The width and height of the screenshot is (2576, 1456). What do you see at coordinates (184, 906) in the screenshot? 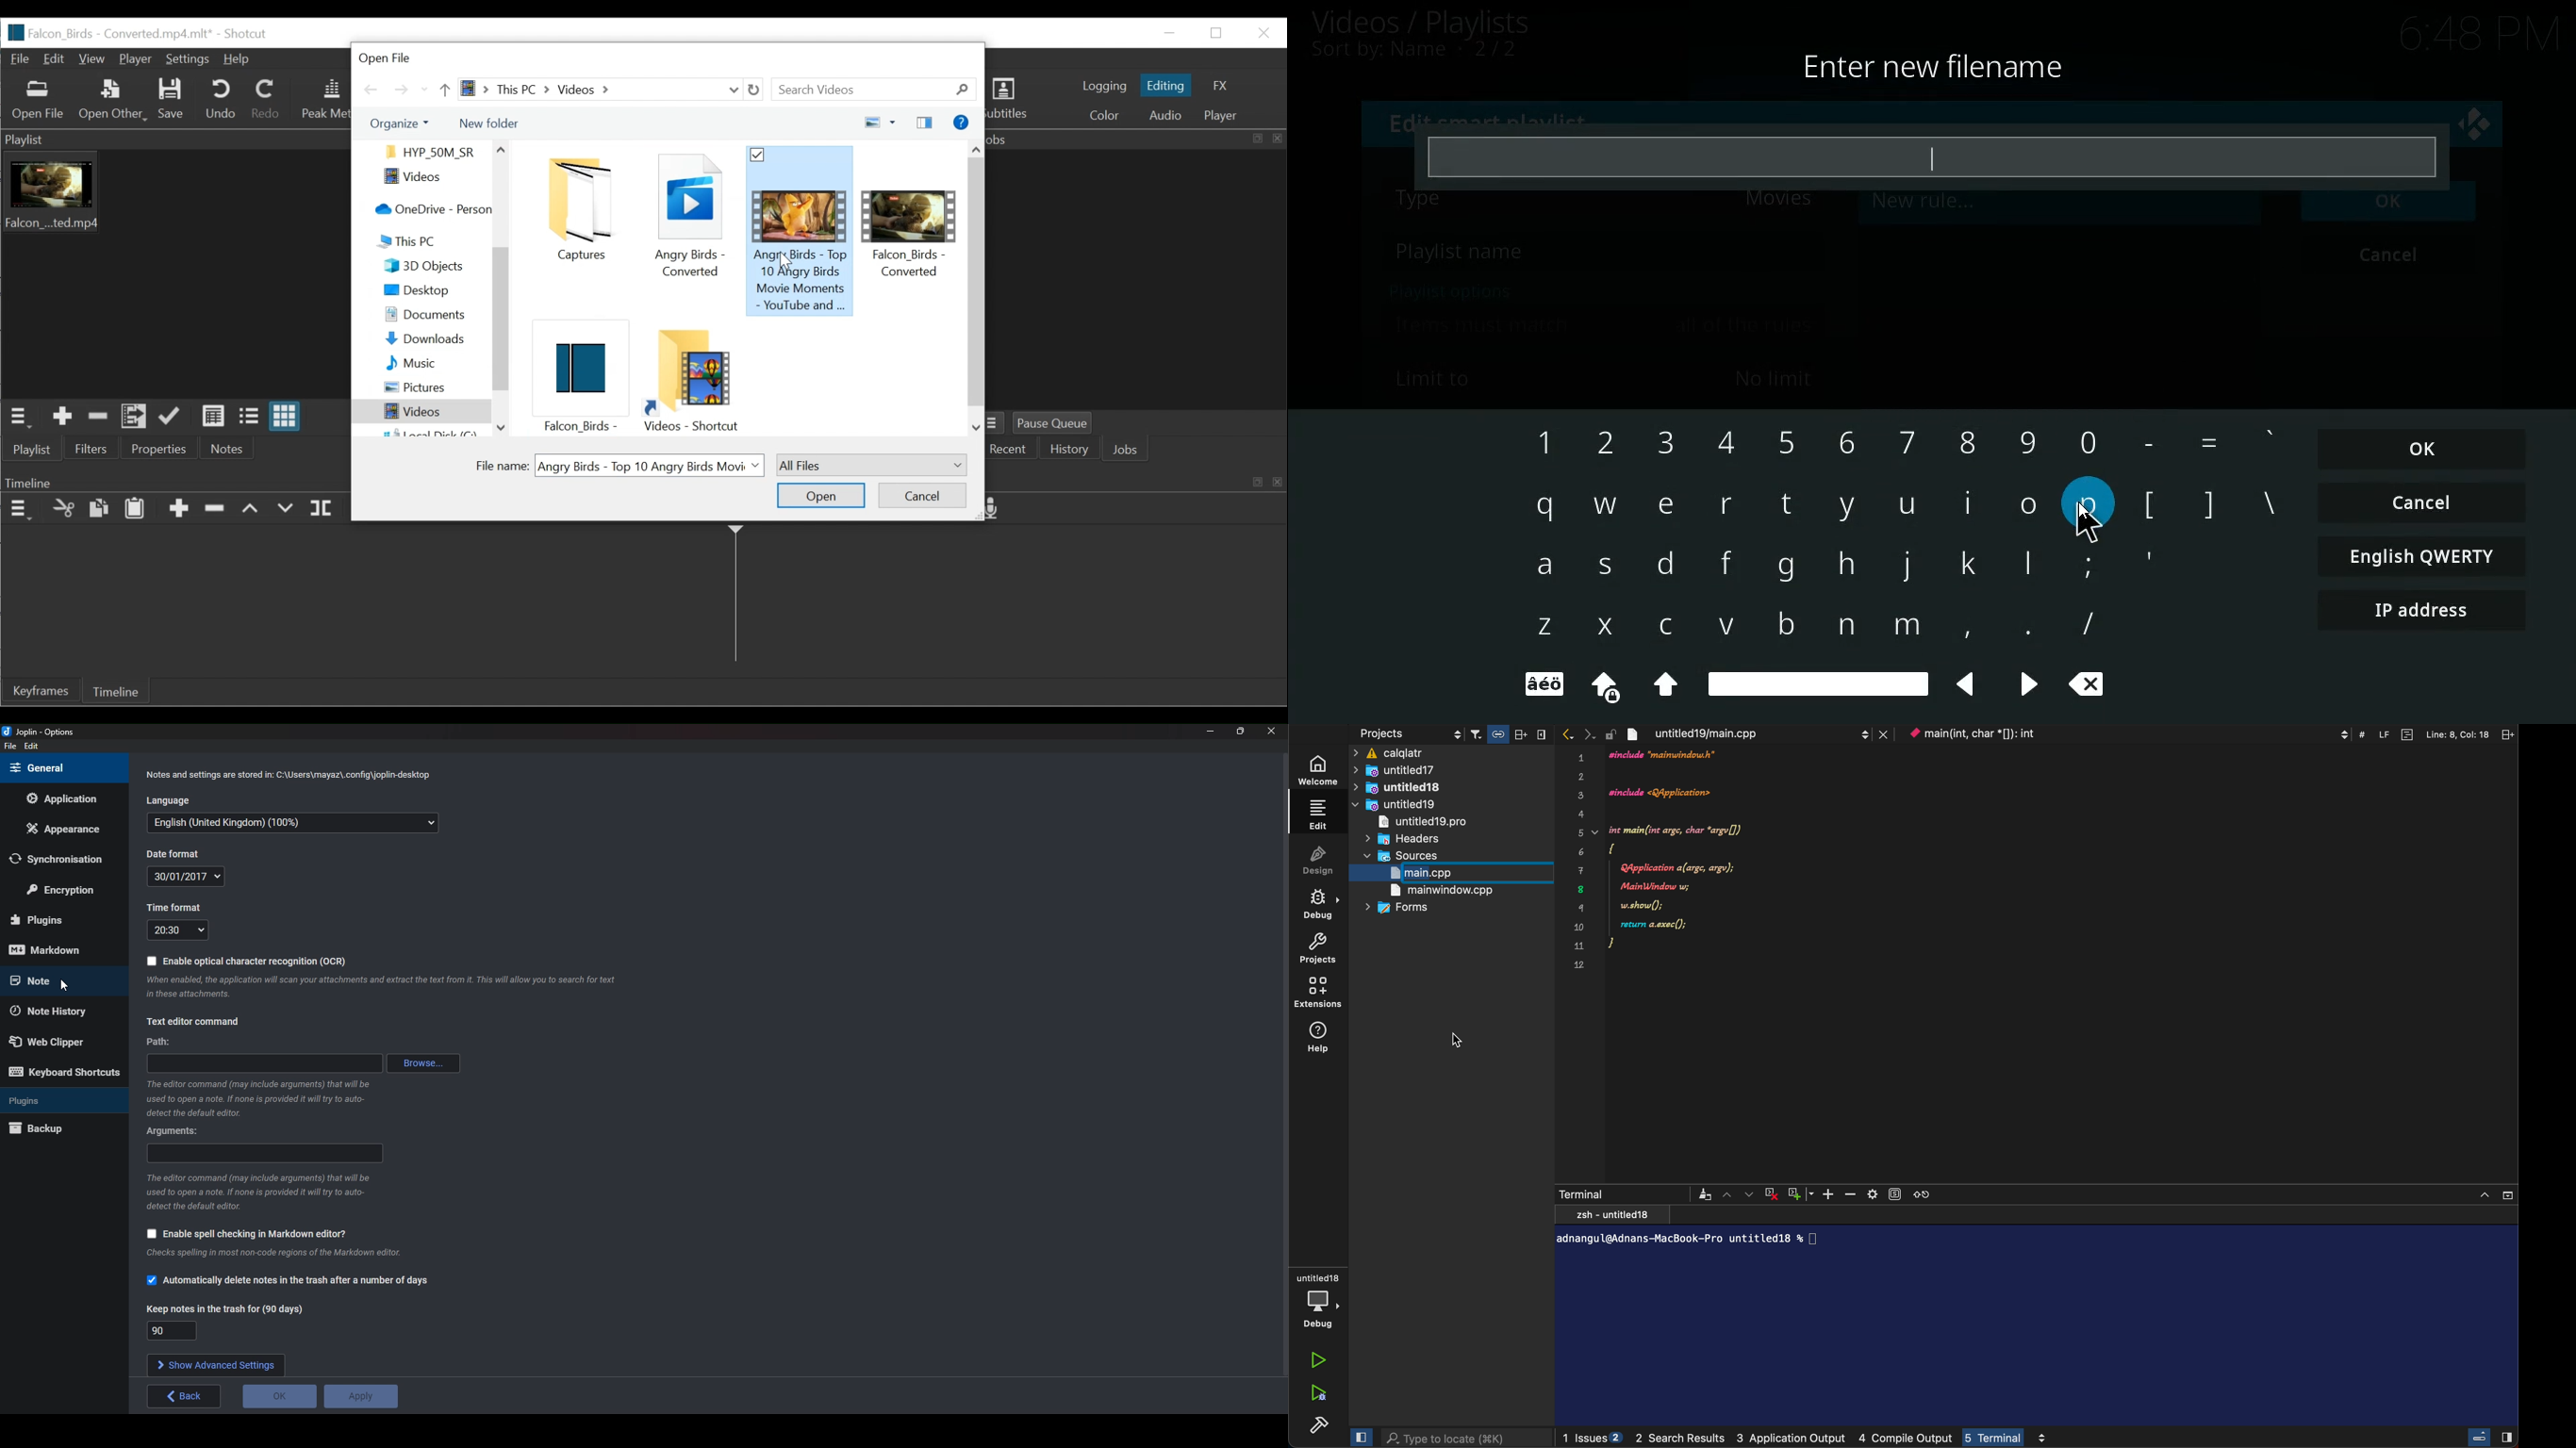
I see `Time format` at bounding box center [184, 906].